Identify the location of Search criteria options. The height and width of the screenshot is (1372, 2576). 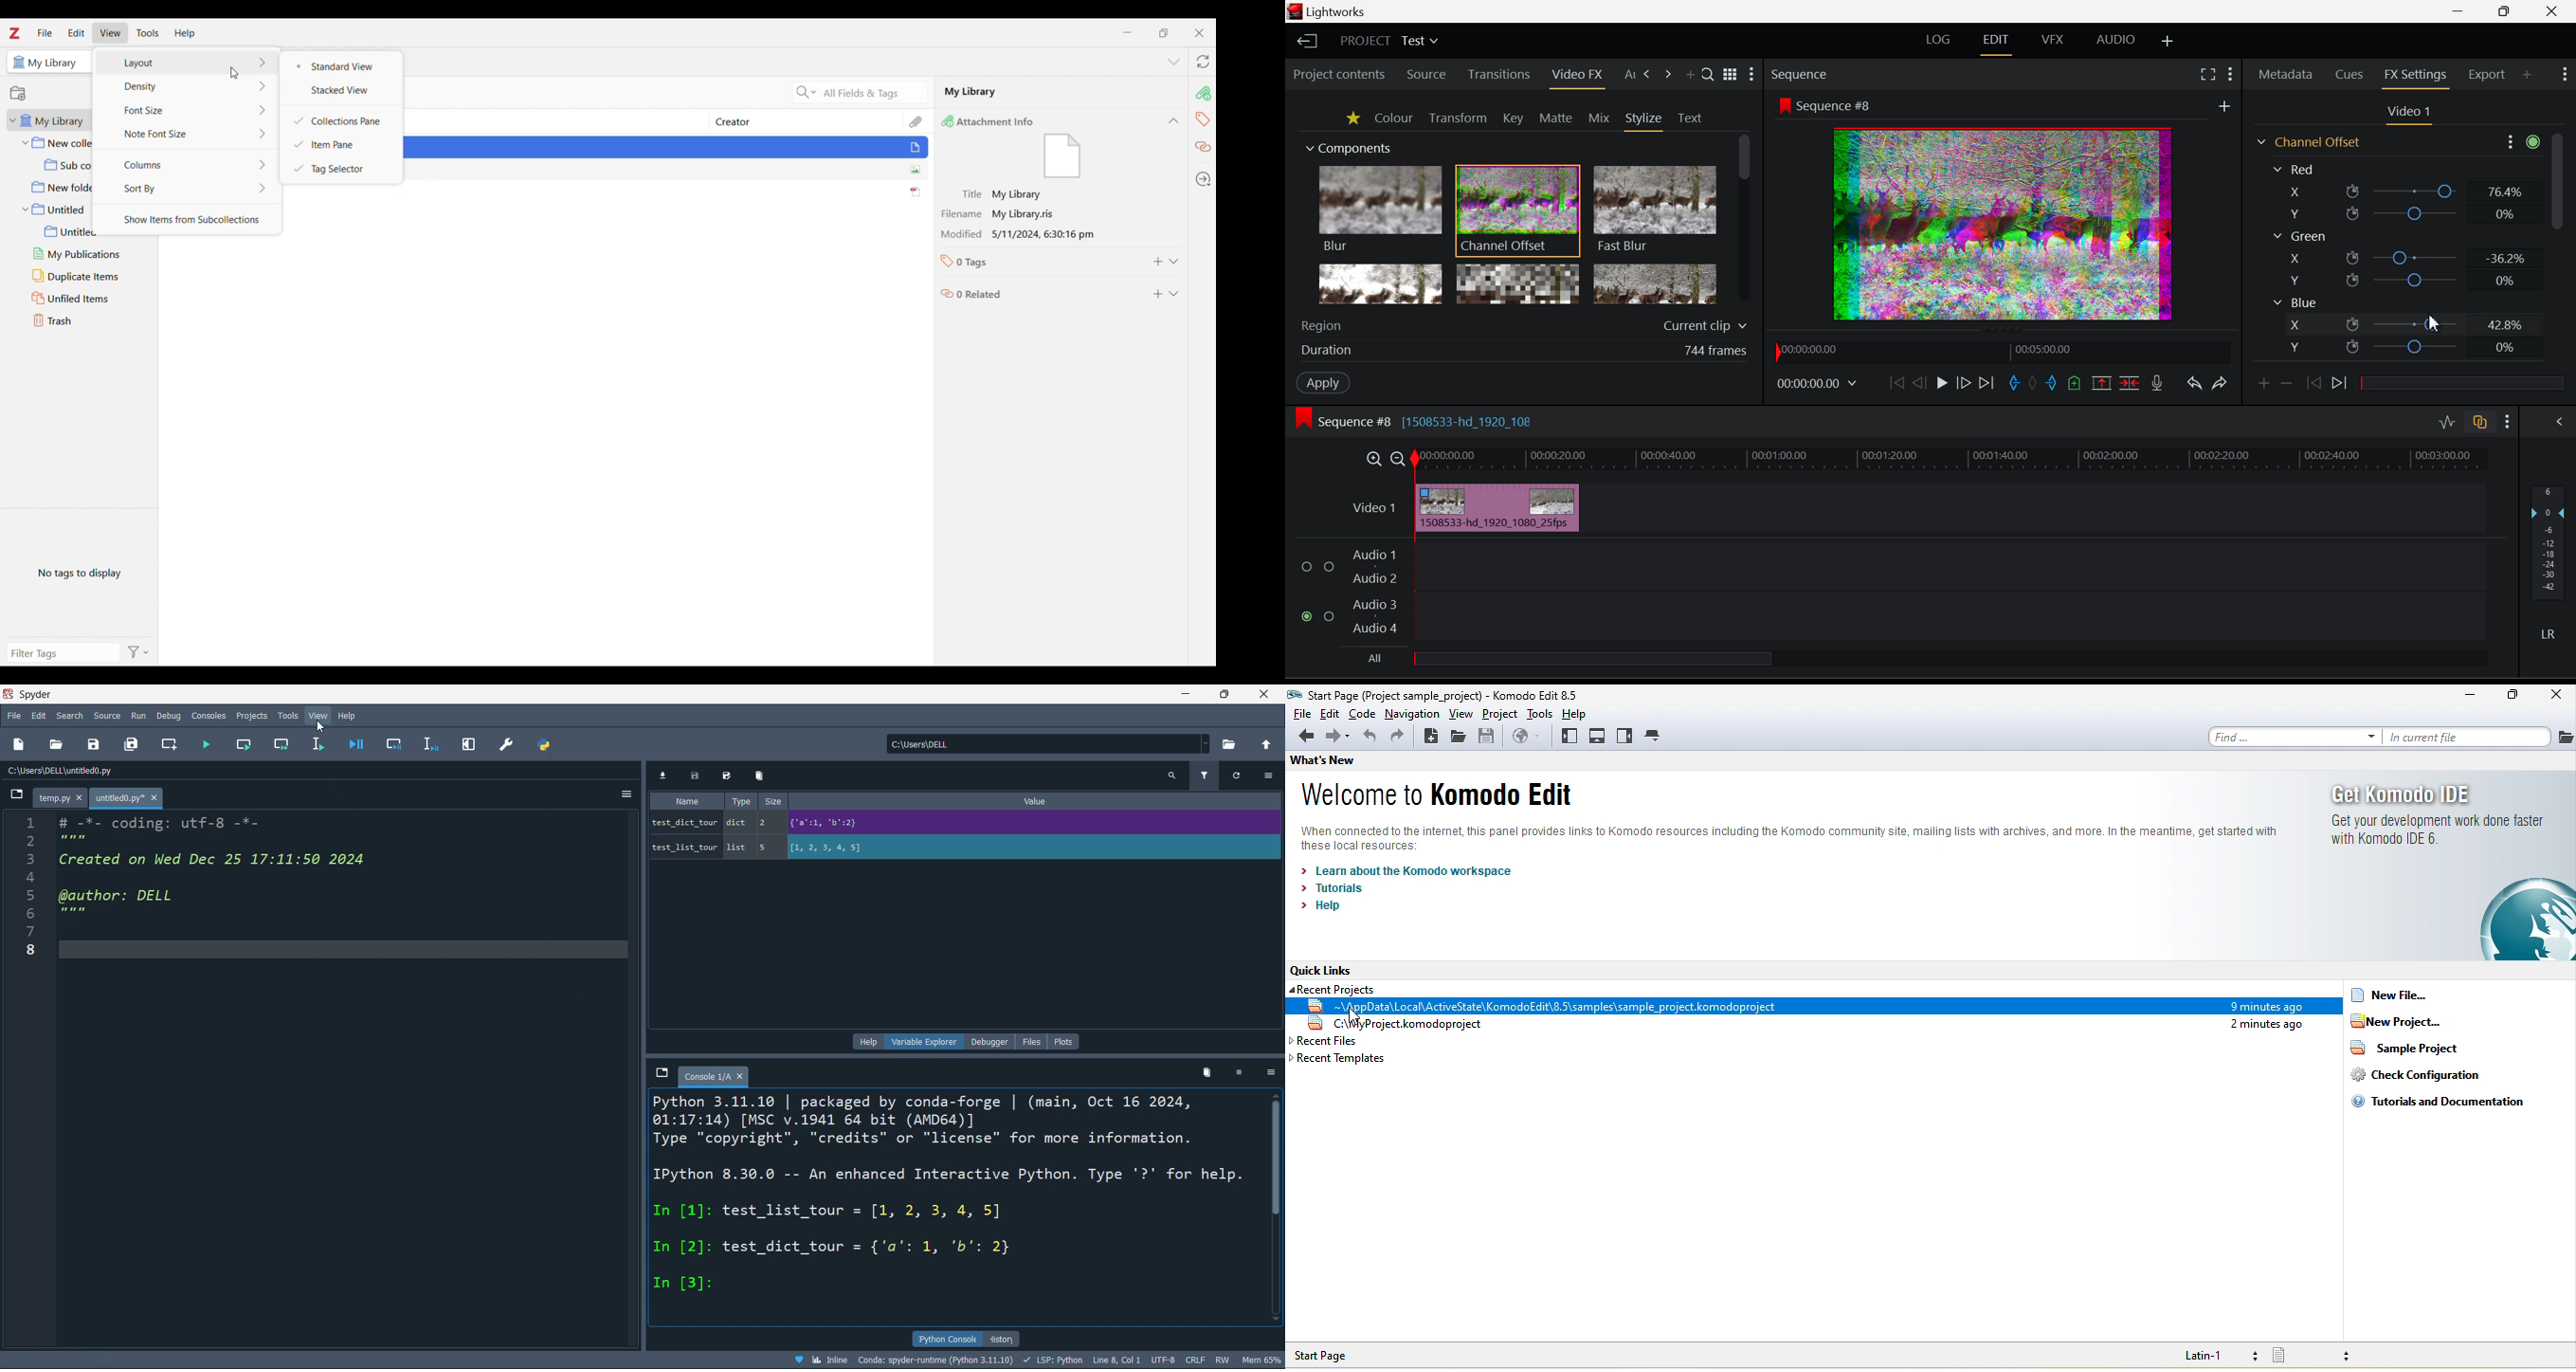
(807, 93).